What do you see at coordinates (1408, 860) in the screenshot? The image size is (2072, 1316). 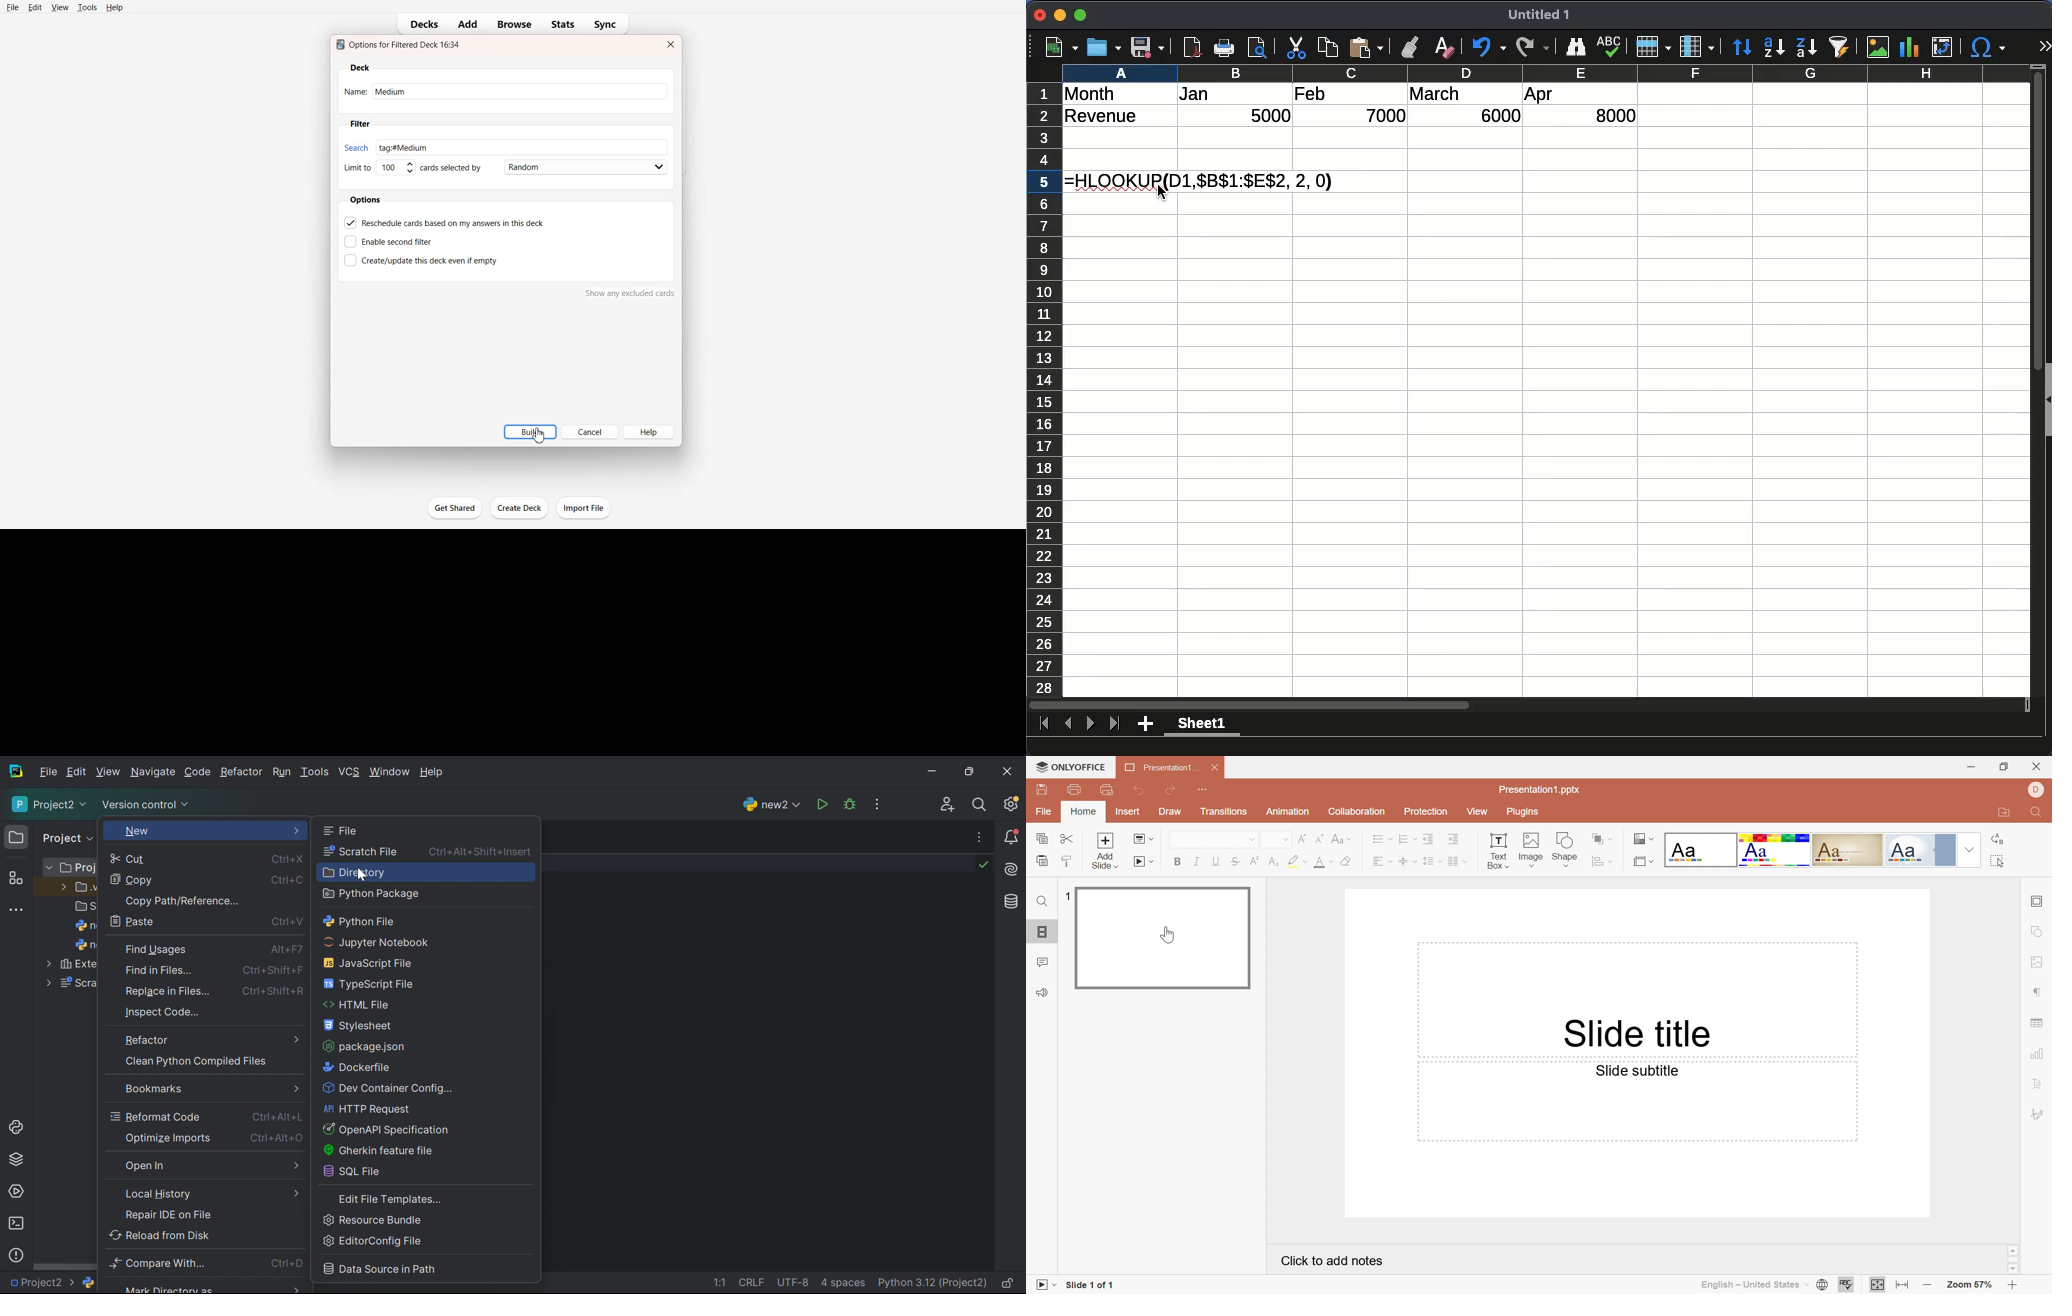 I see `Align Middle` at bounding box center [1408, 860].